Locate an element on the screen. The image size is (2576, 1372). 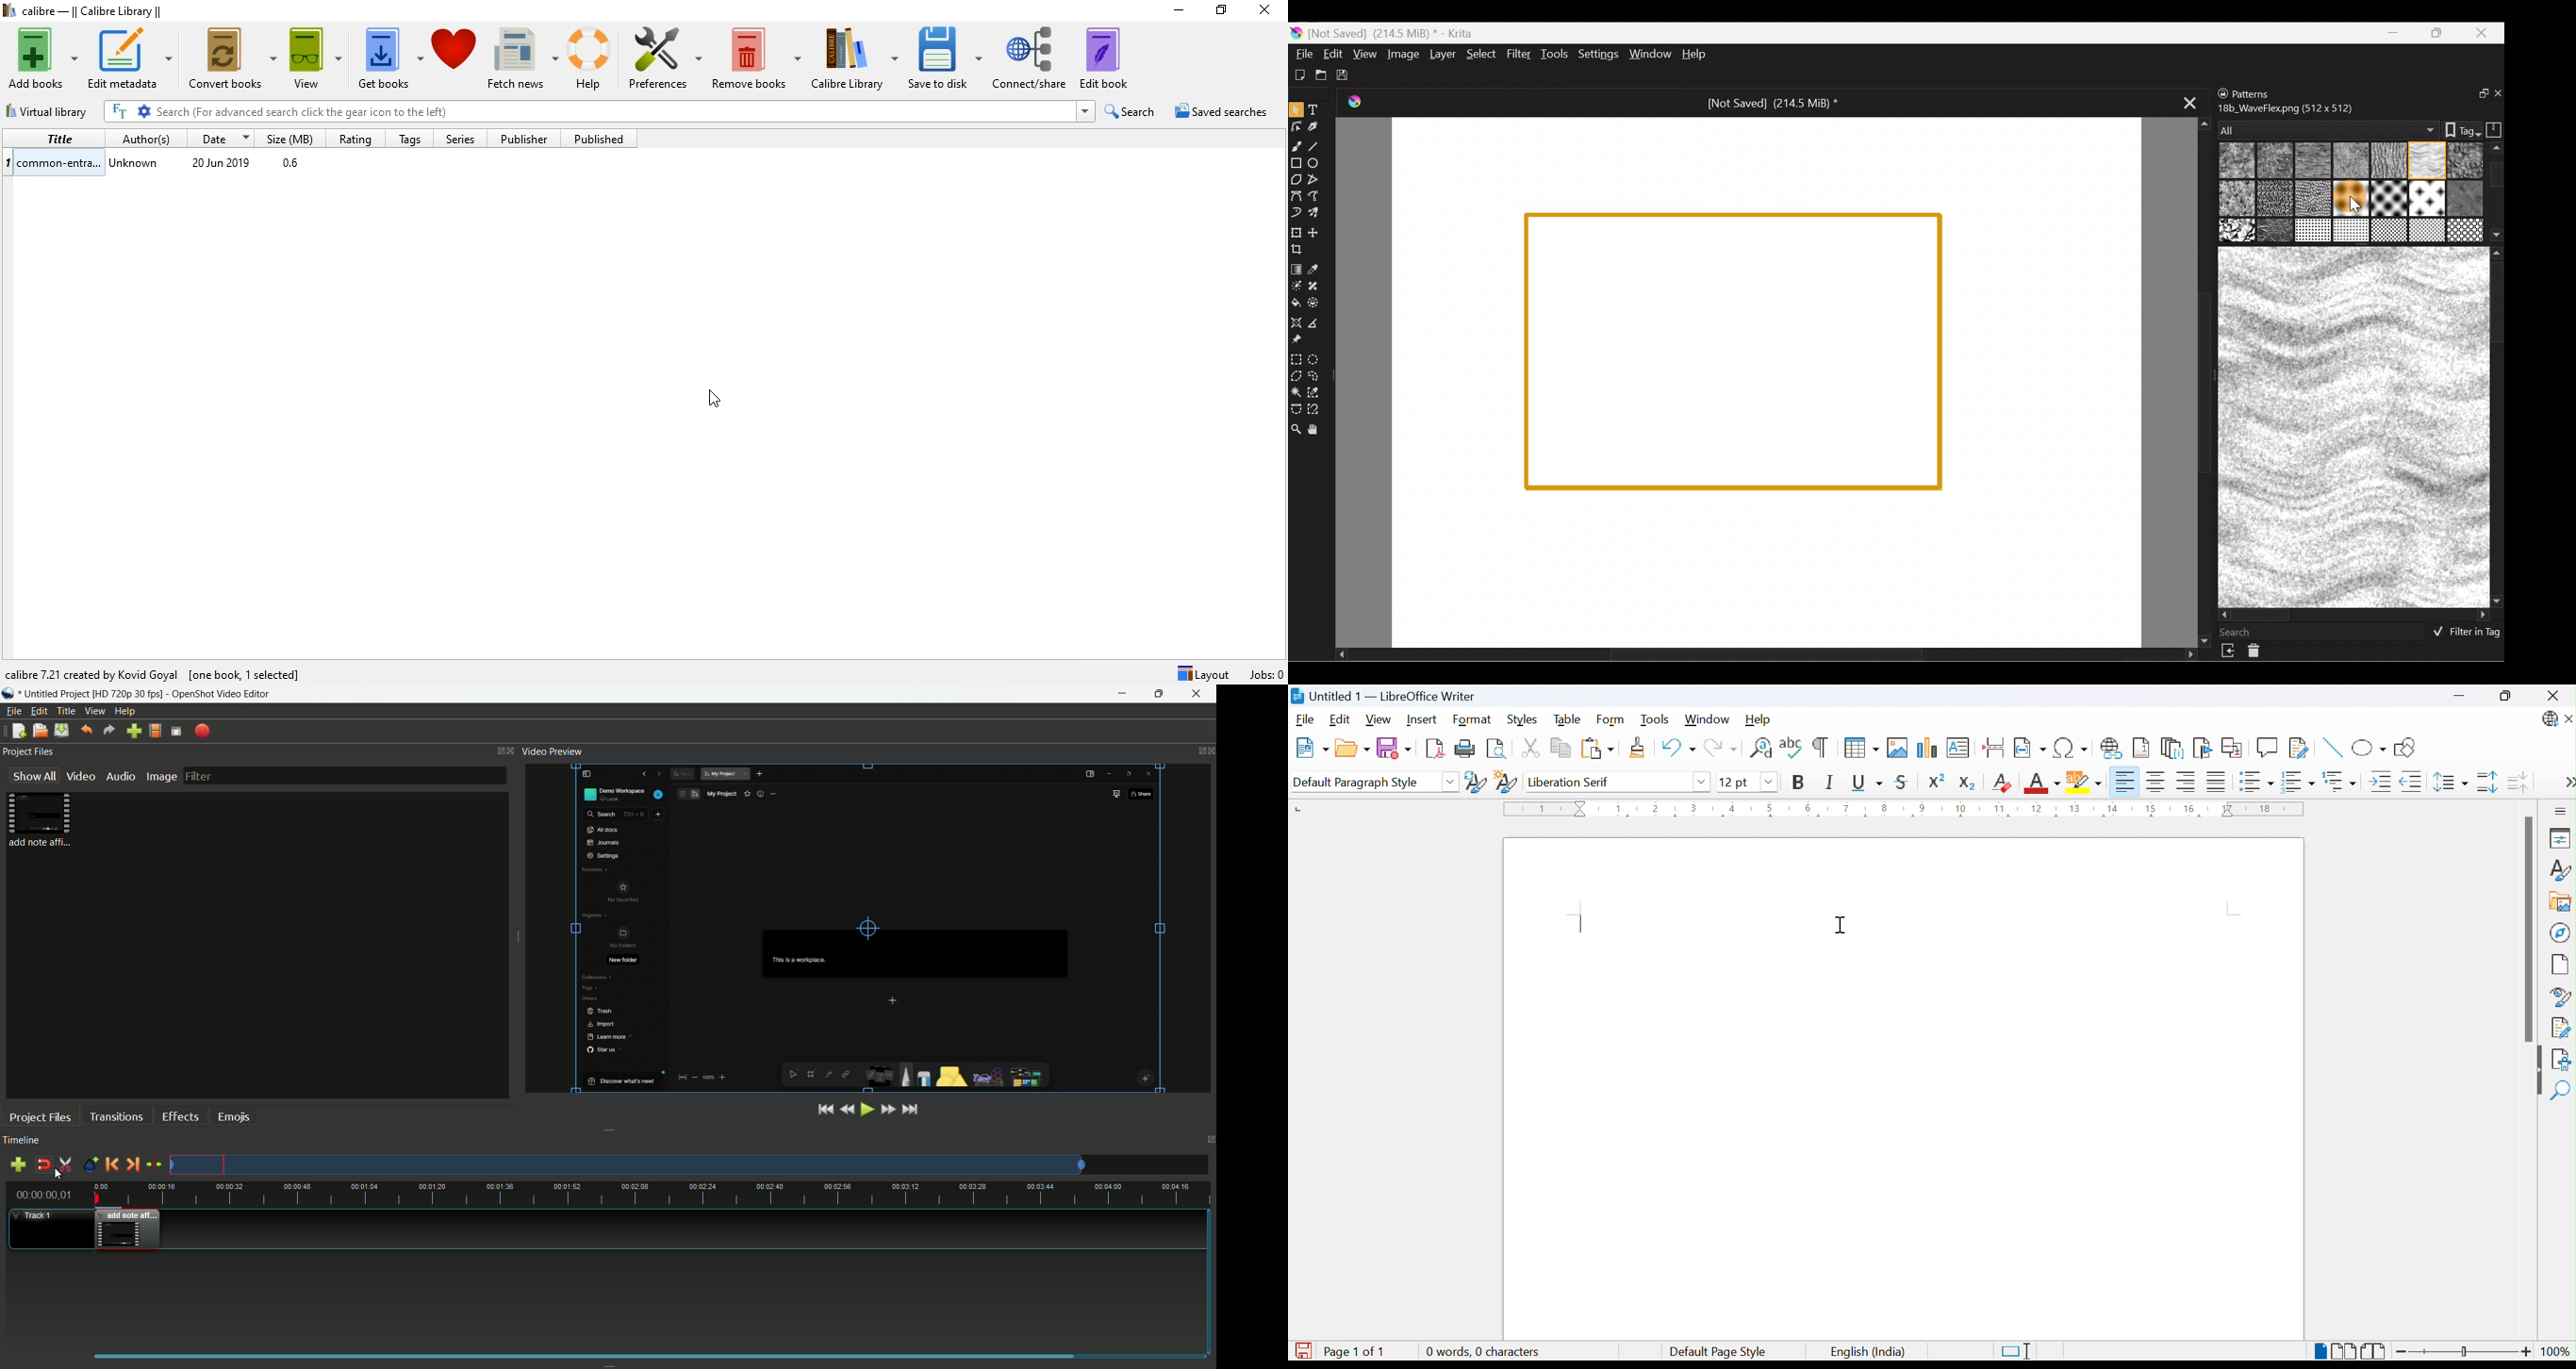
Reference images tool is located at coordinates (1302, 340).